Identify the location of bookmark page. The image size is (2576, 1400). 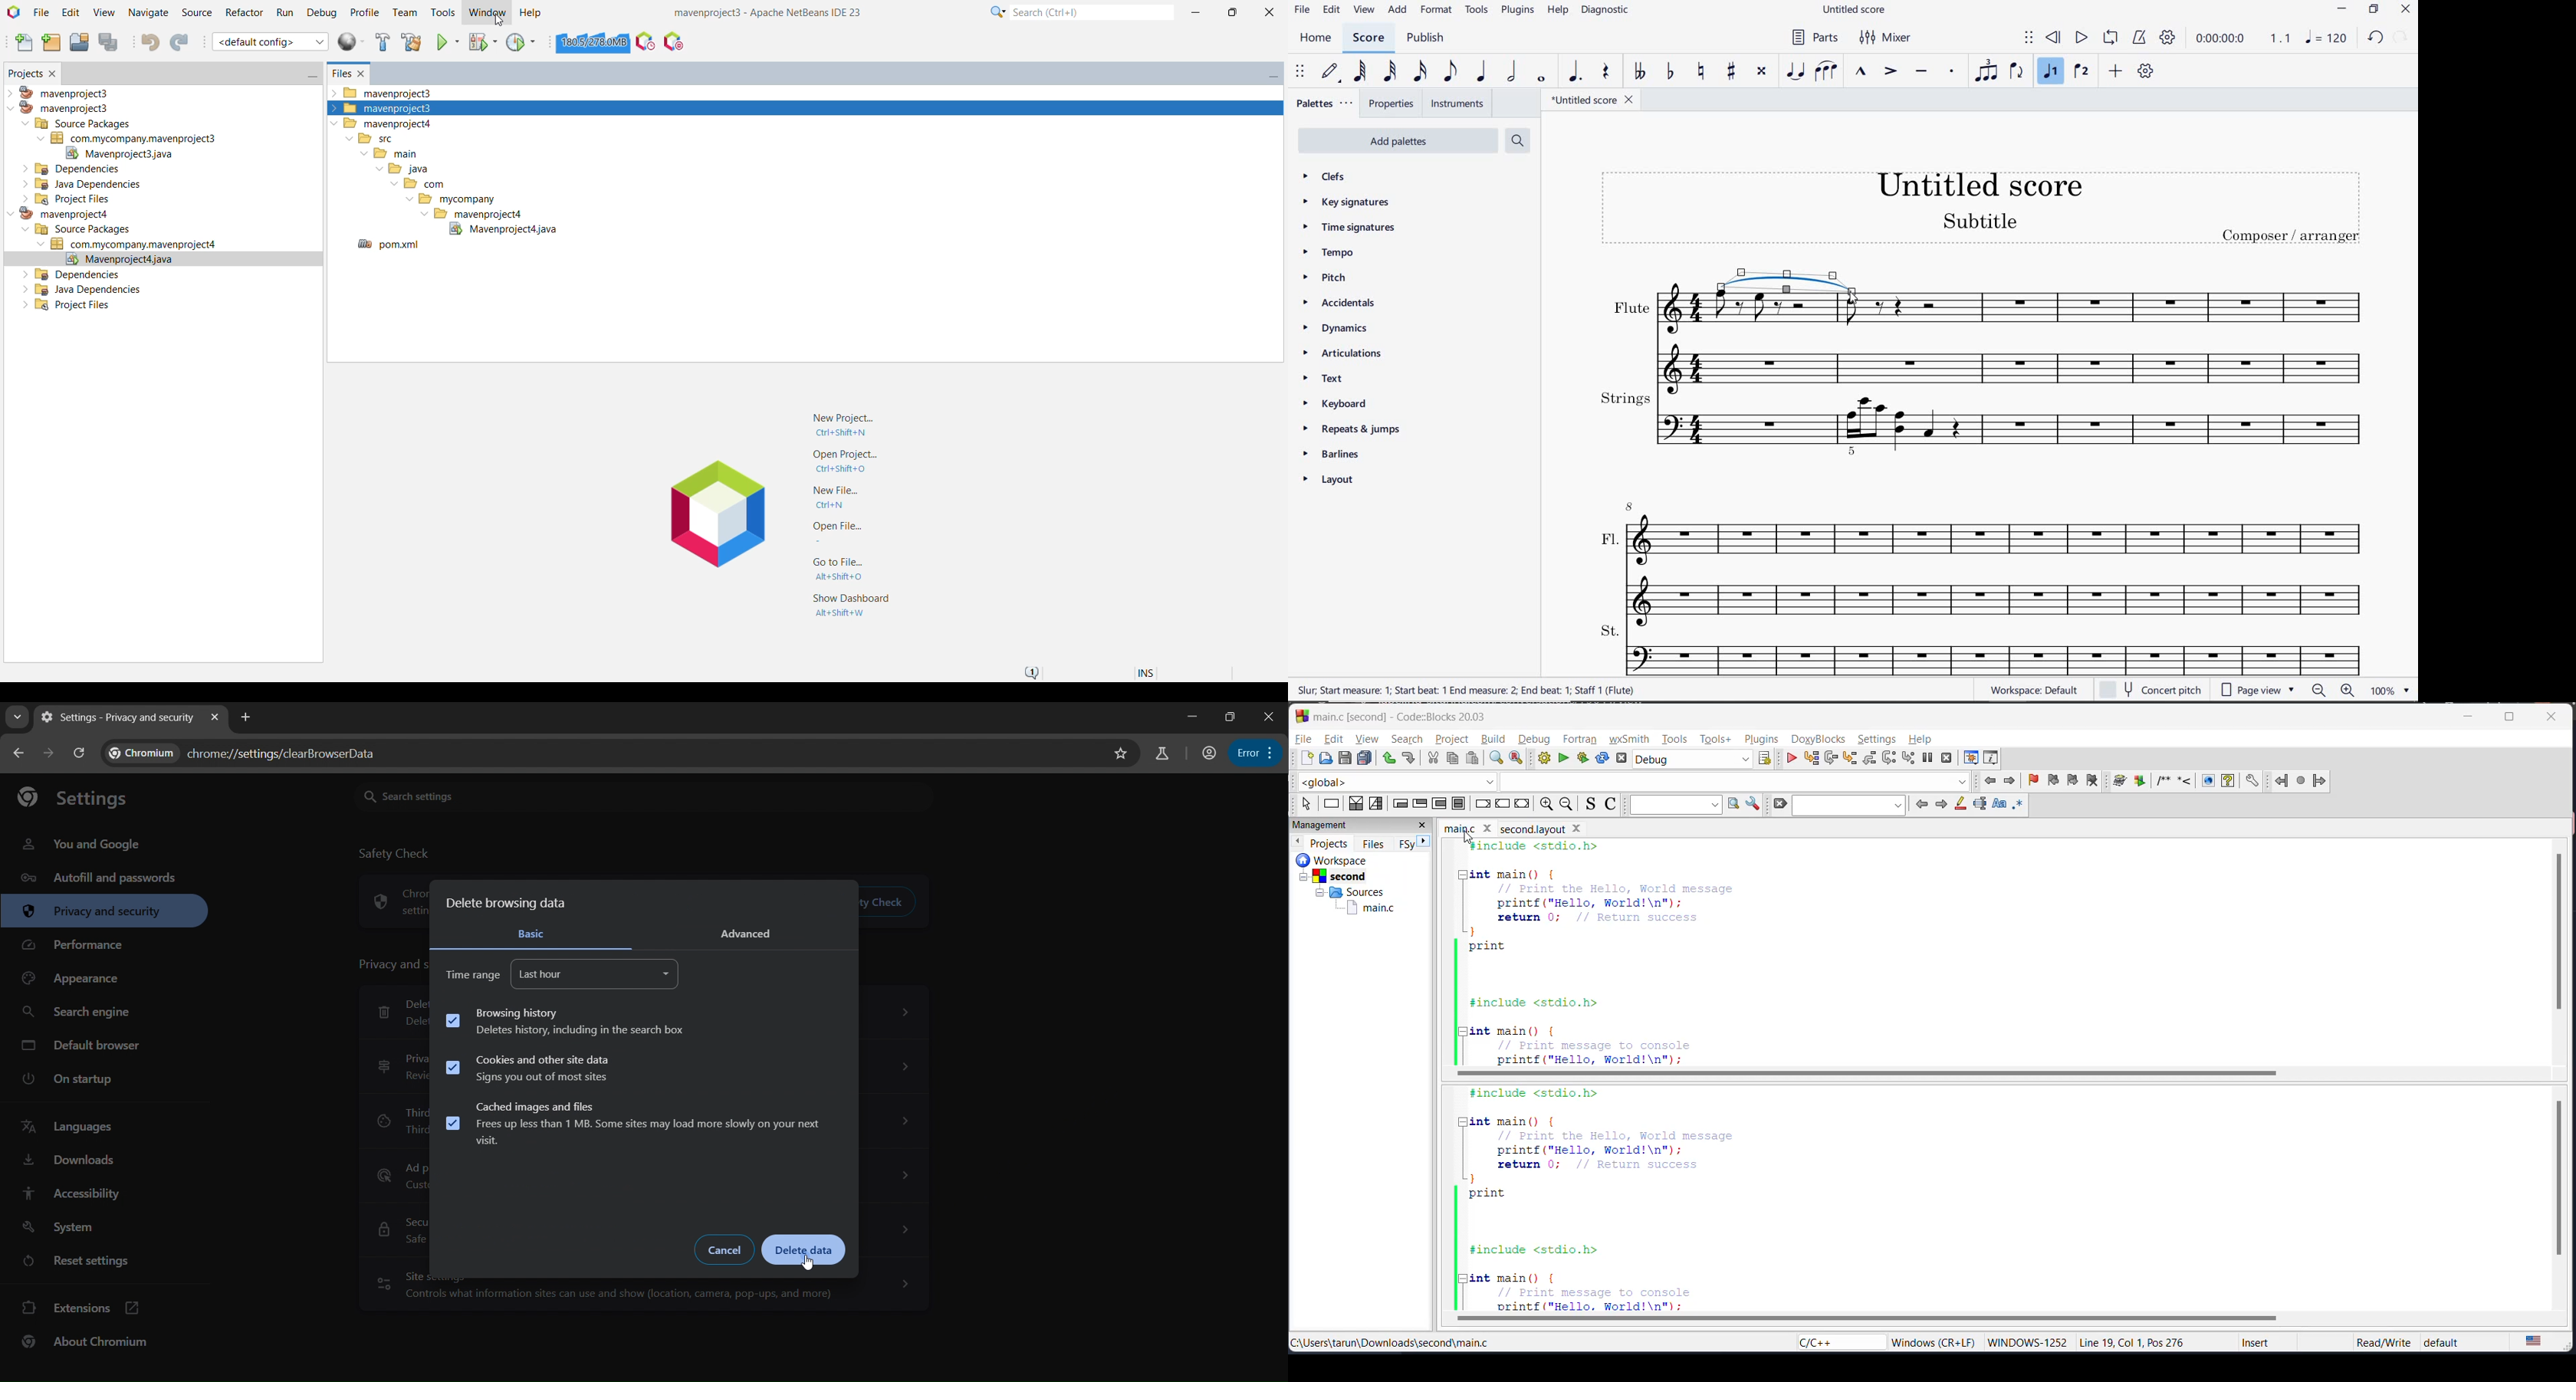
(1120, 754).